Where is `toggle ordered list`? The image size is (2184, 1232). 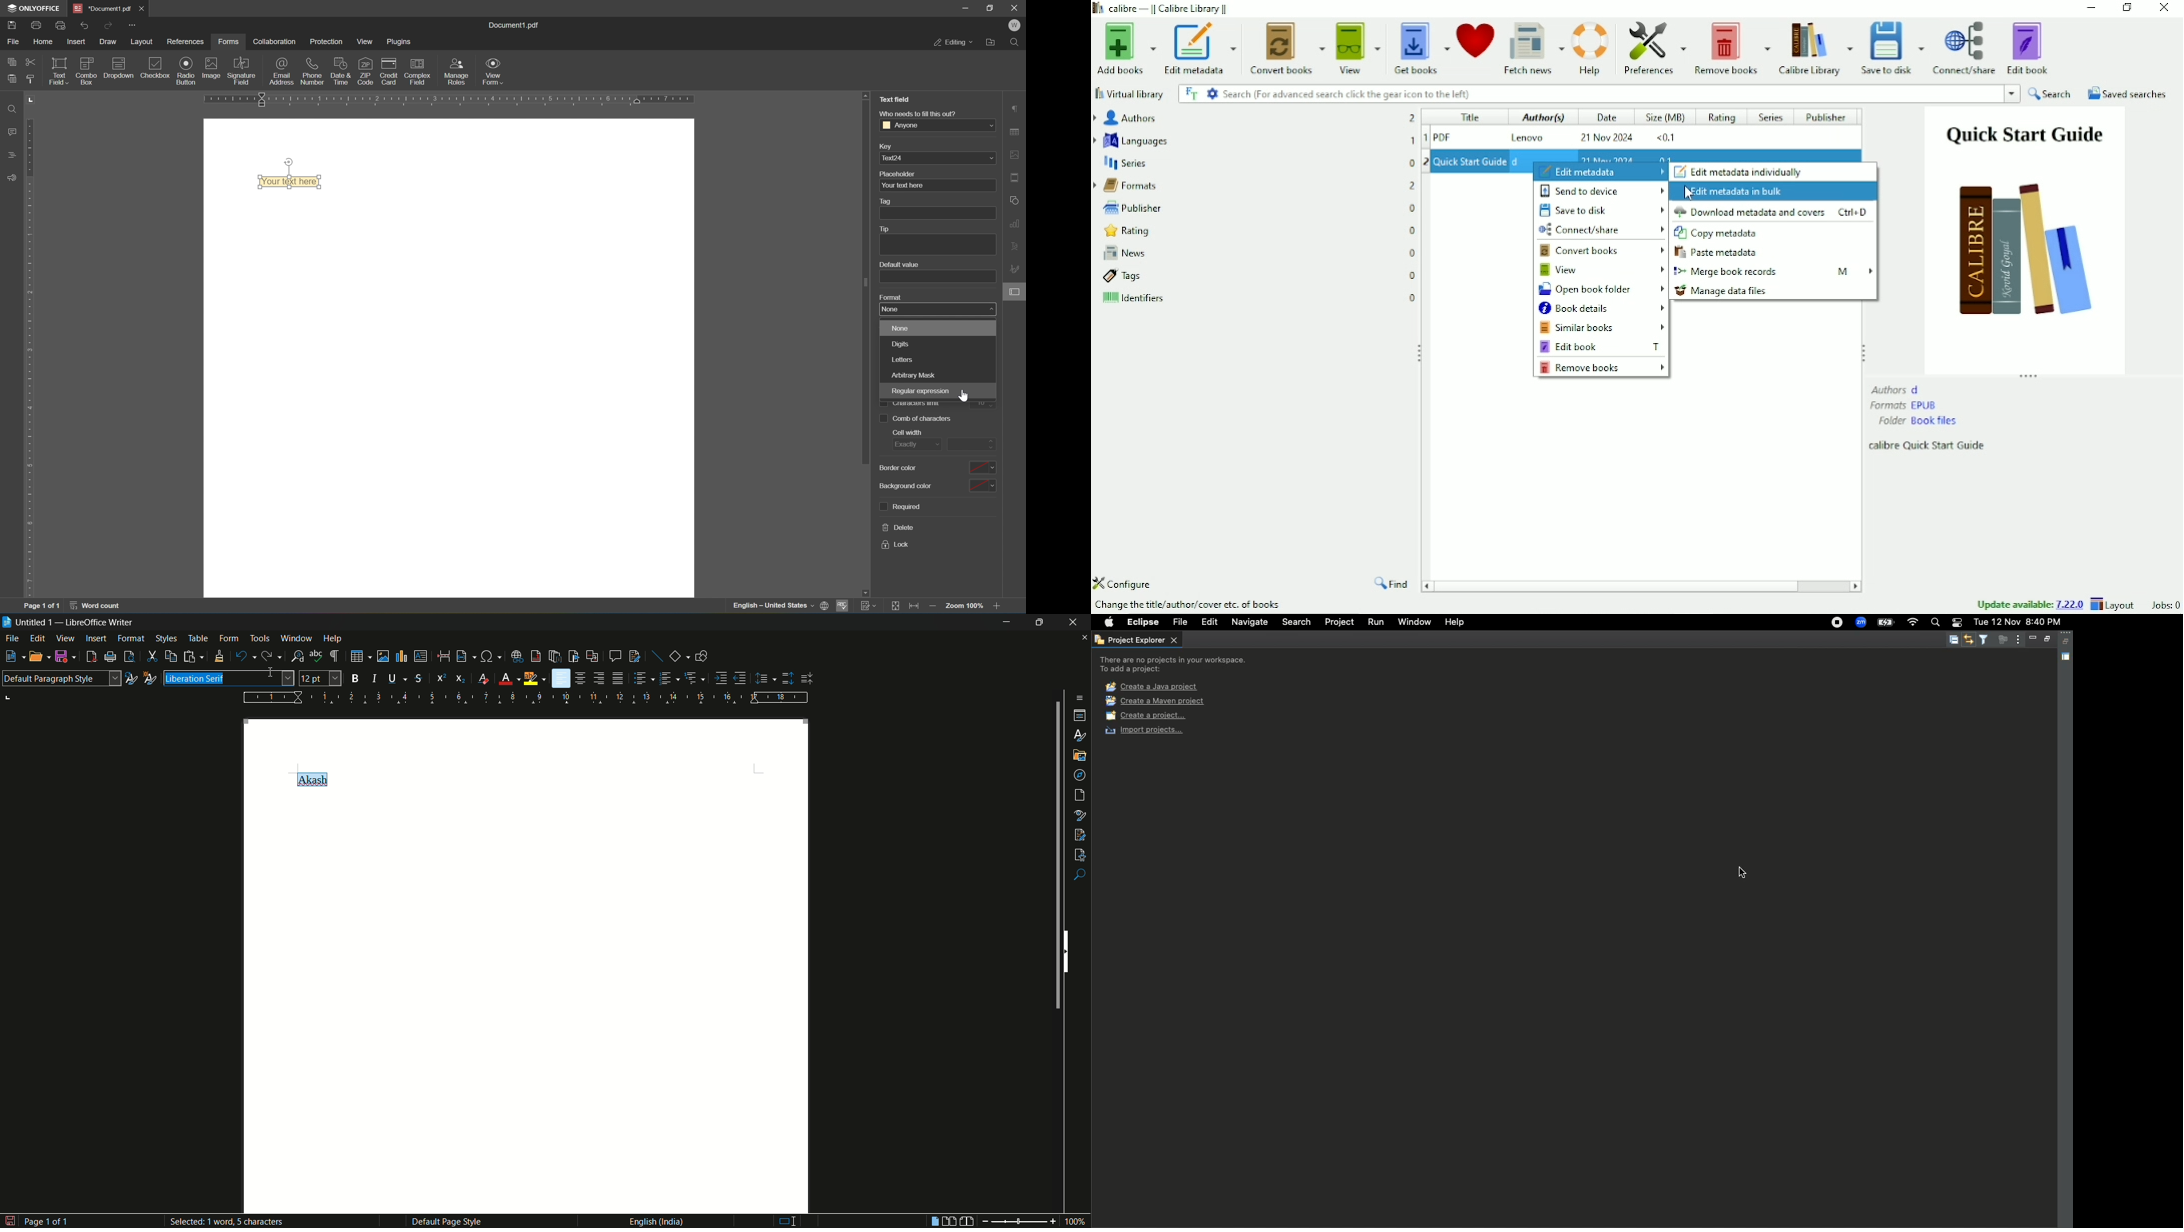
toggle ordered list is located at coordinates (667, 678).